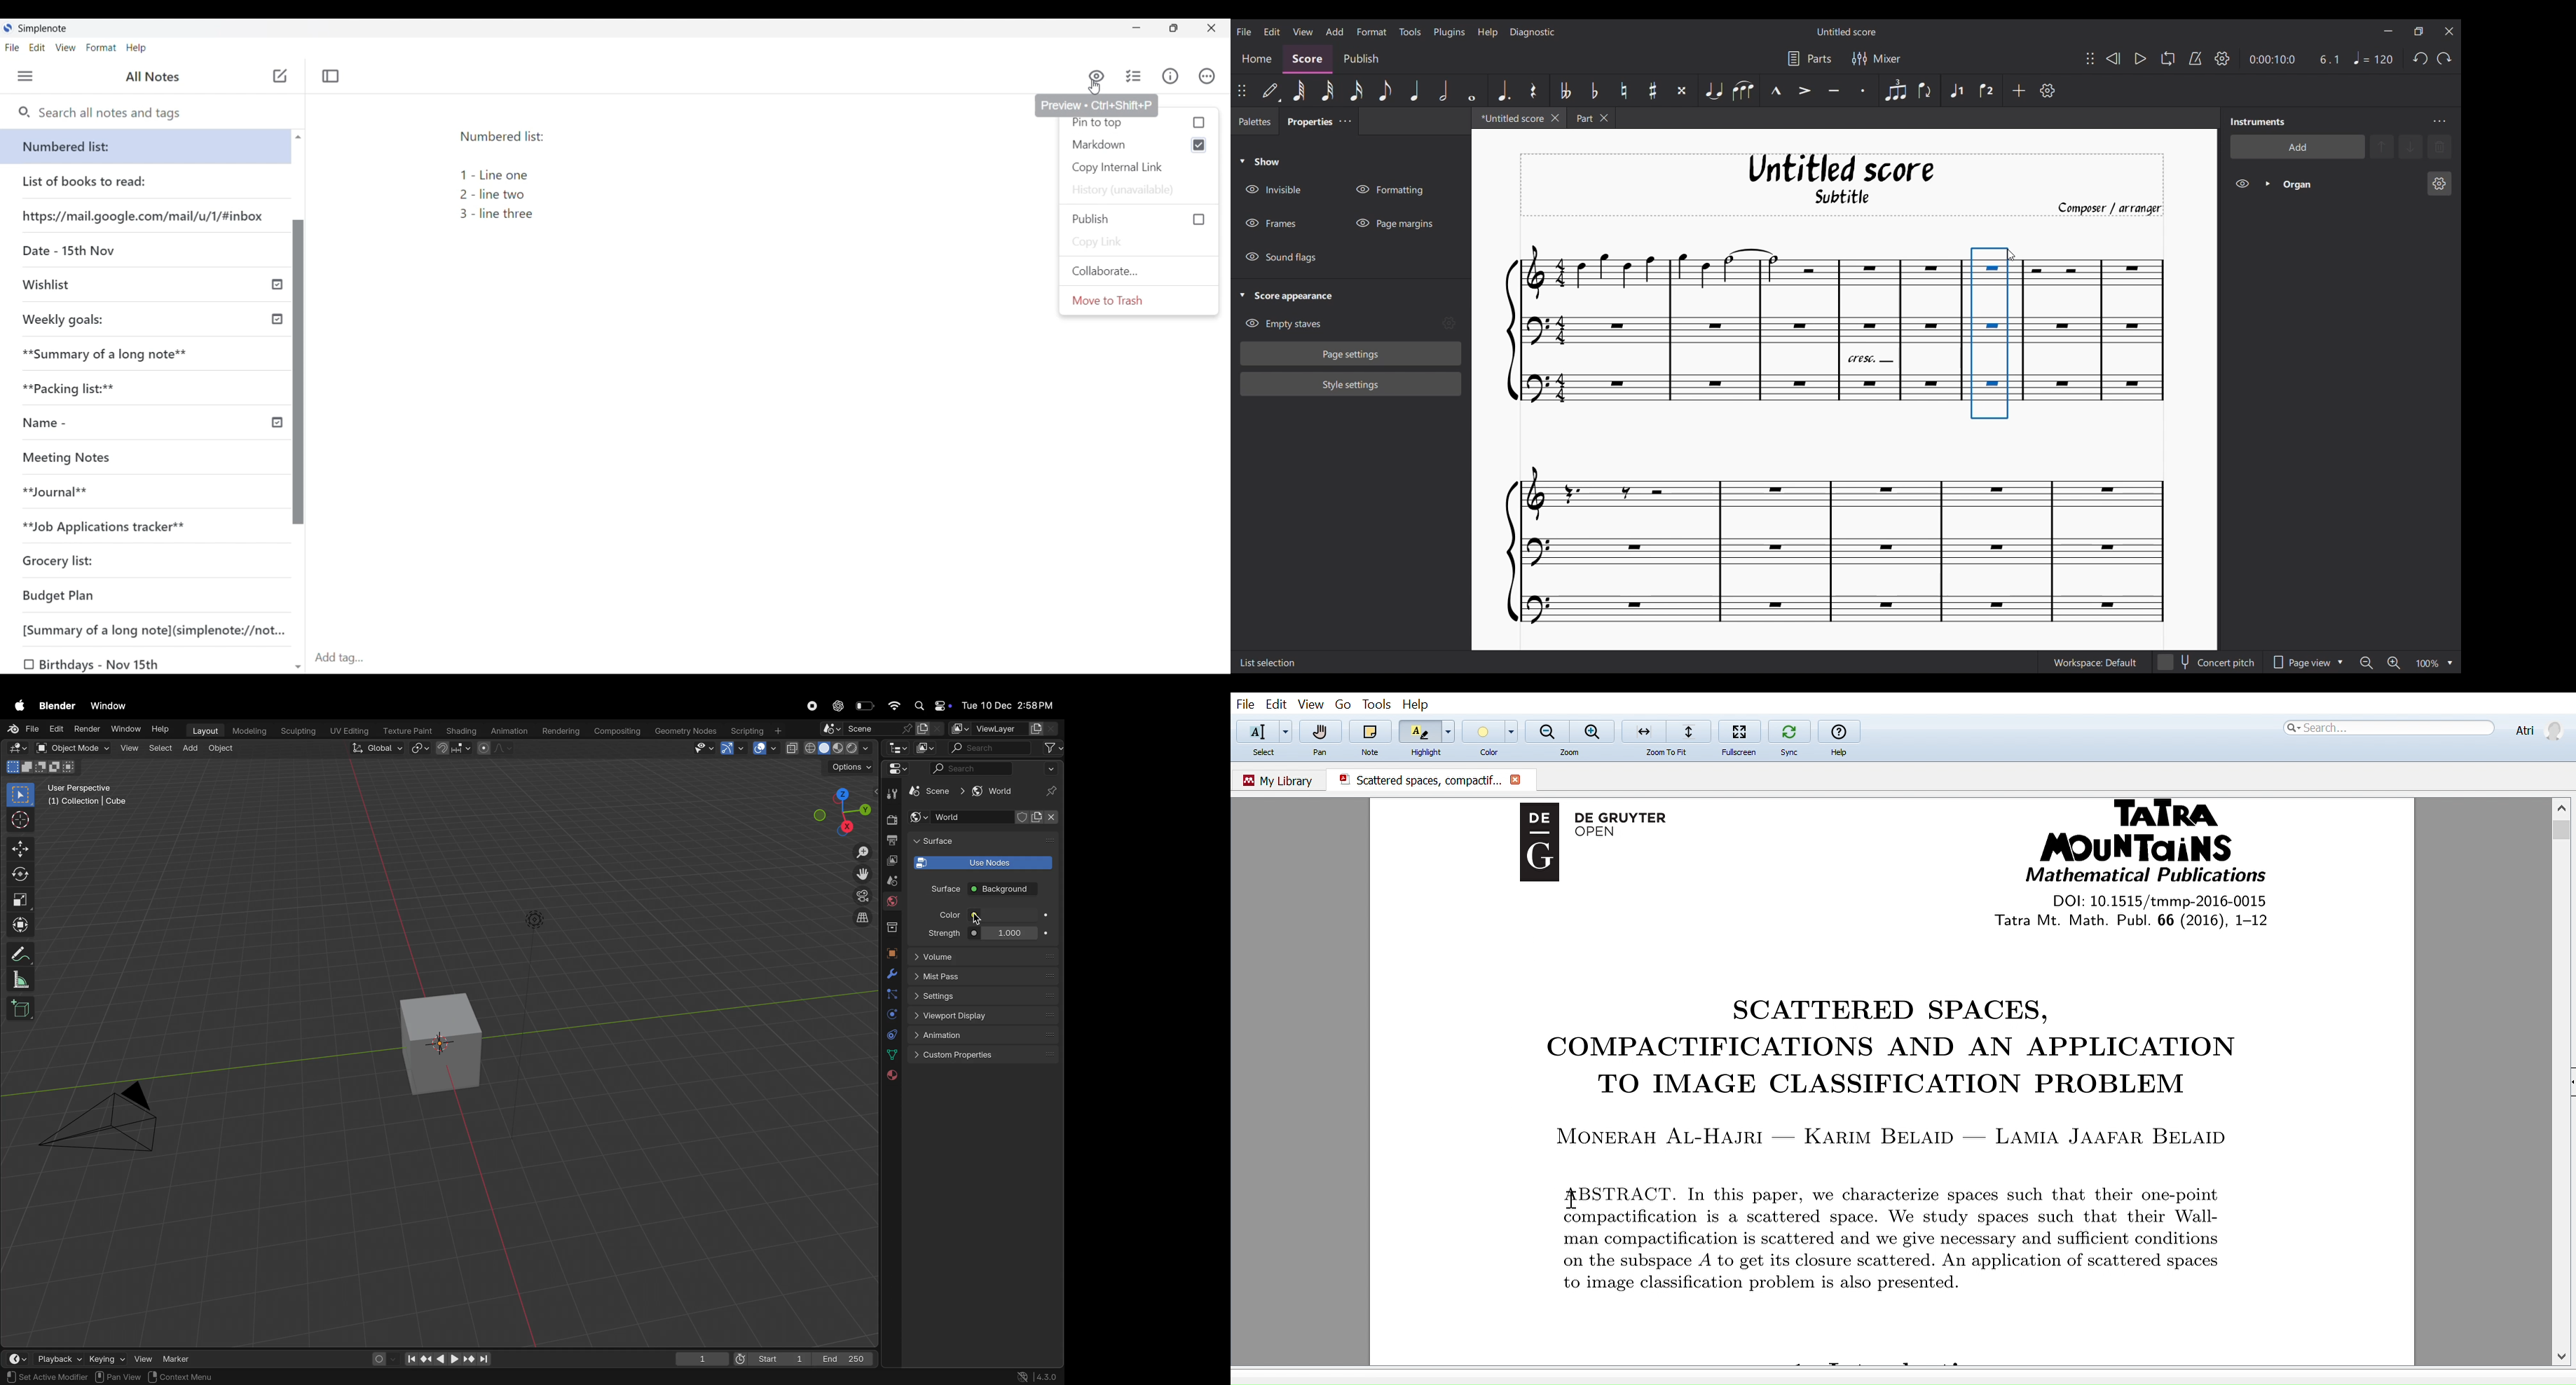  What do you see at coordinates (983, 956) in the screenshot?
I see `Volume` at bounding box center [983, 956].